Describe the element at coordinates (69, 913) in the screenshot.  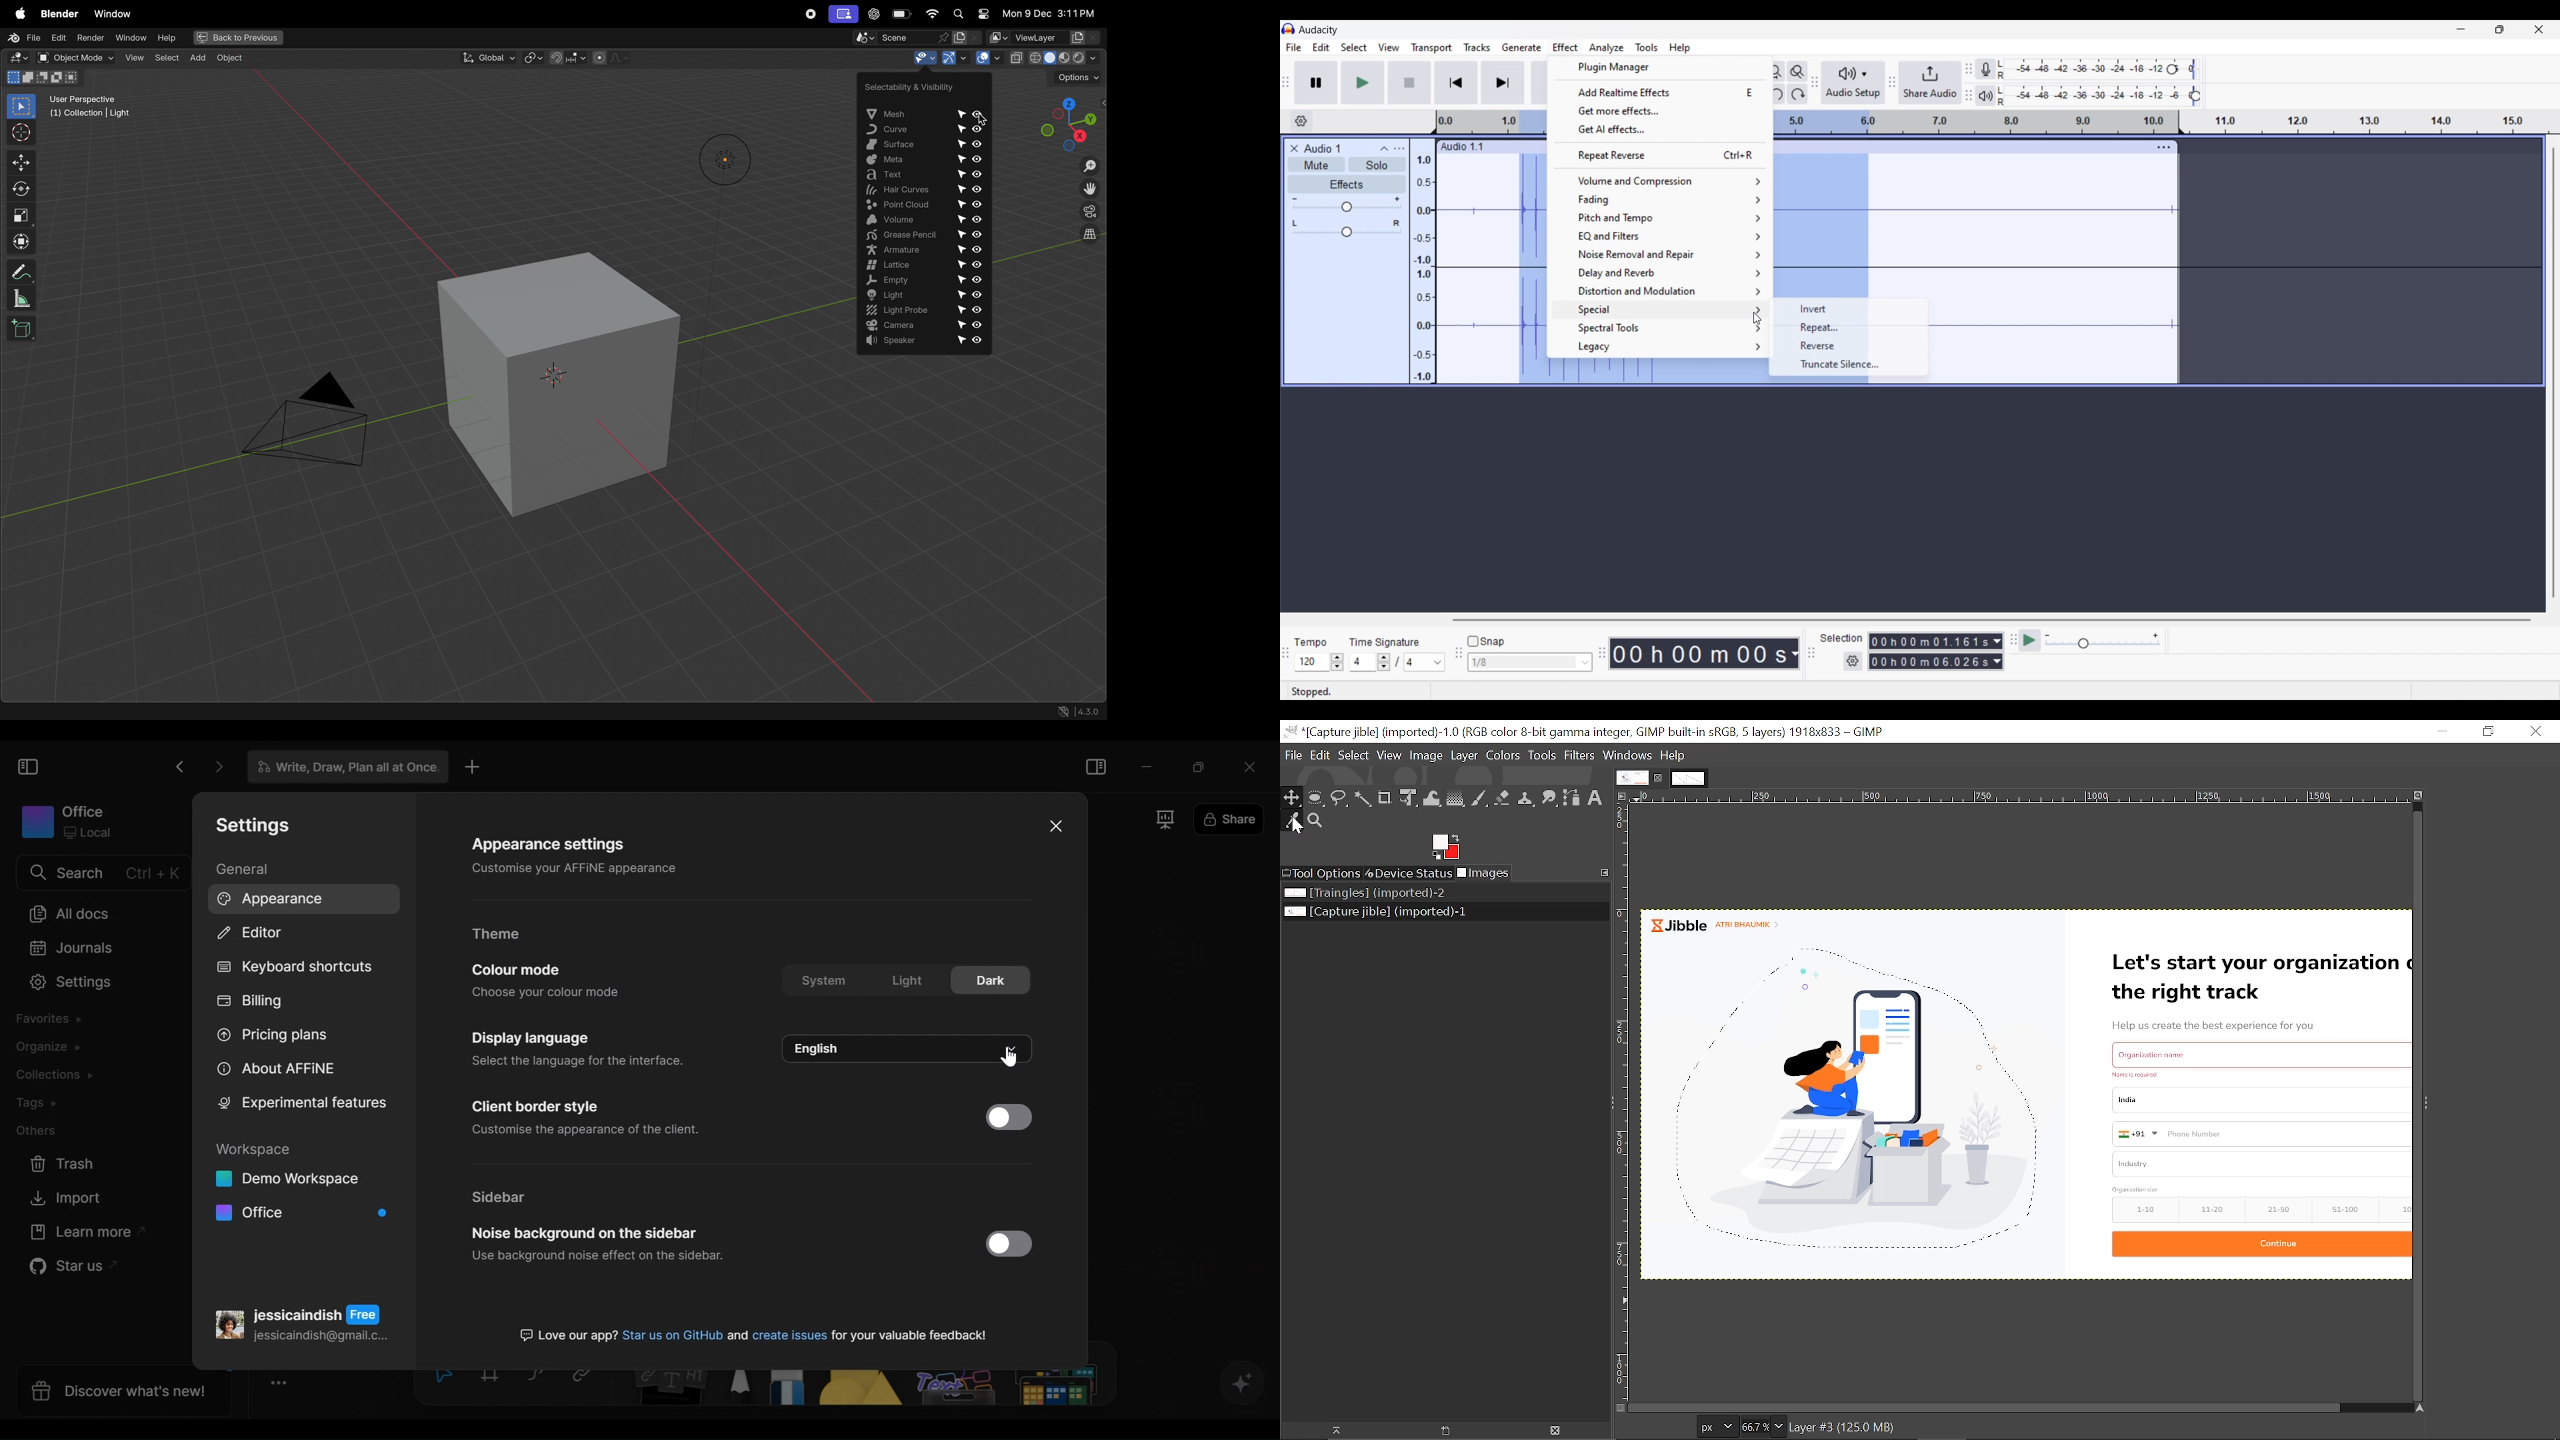
I see `All documents` at that location.